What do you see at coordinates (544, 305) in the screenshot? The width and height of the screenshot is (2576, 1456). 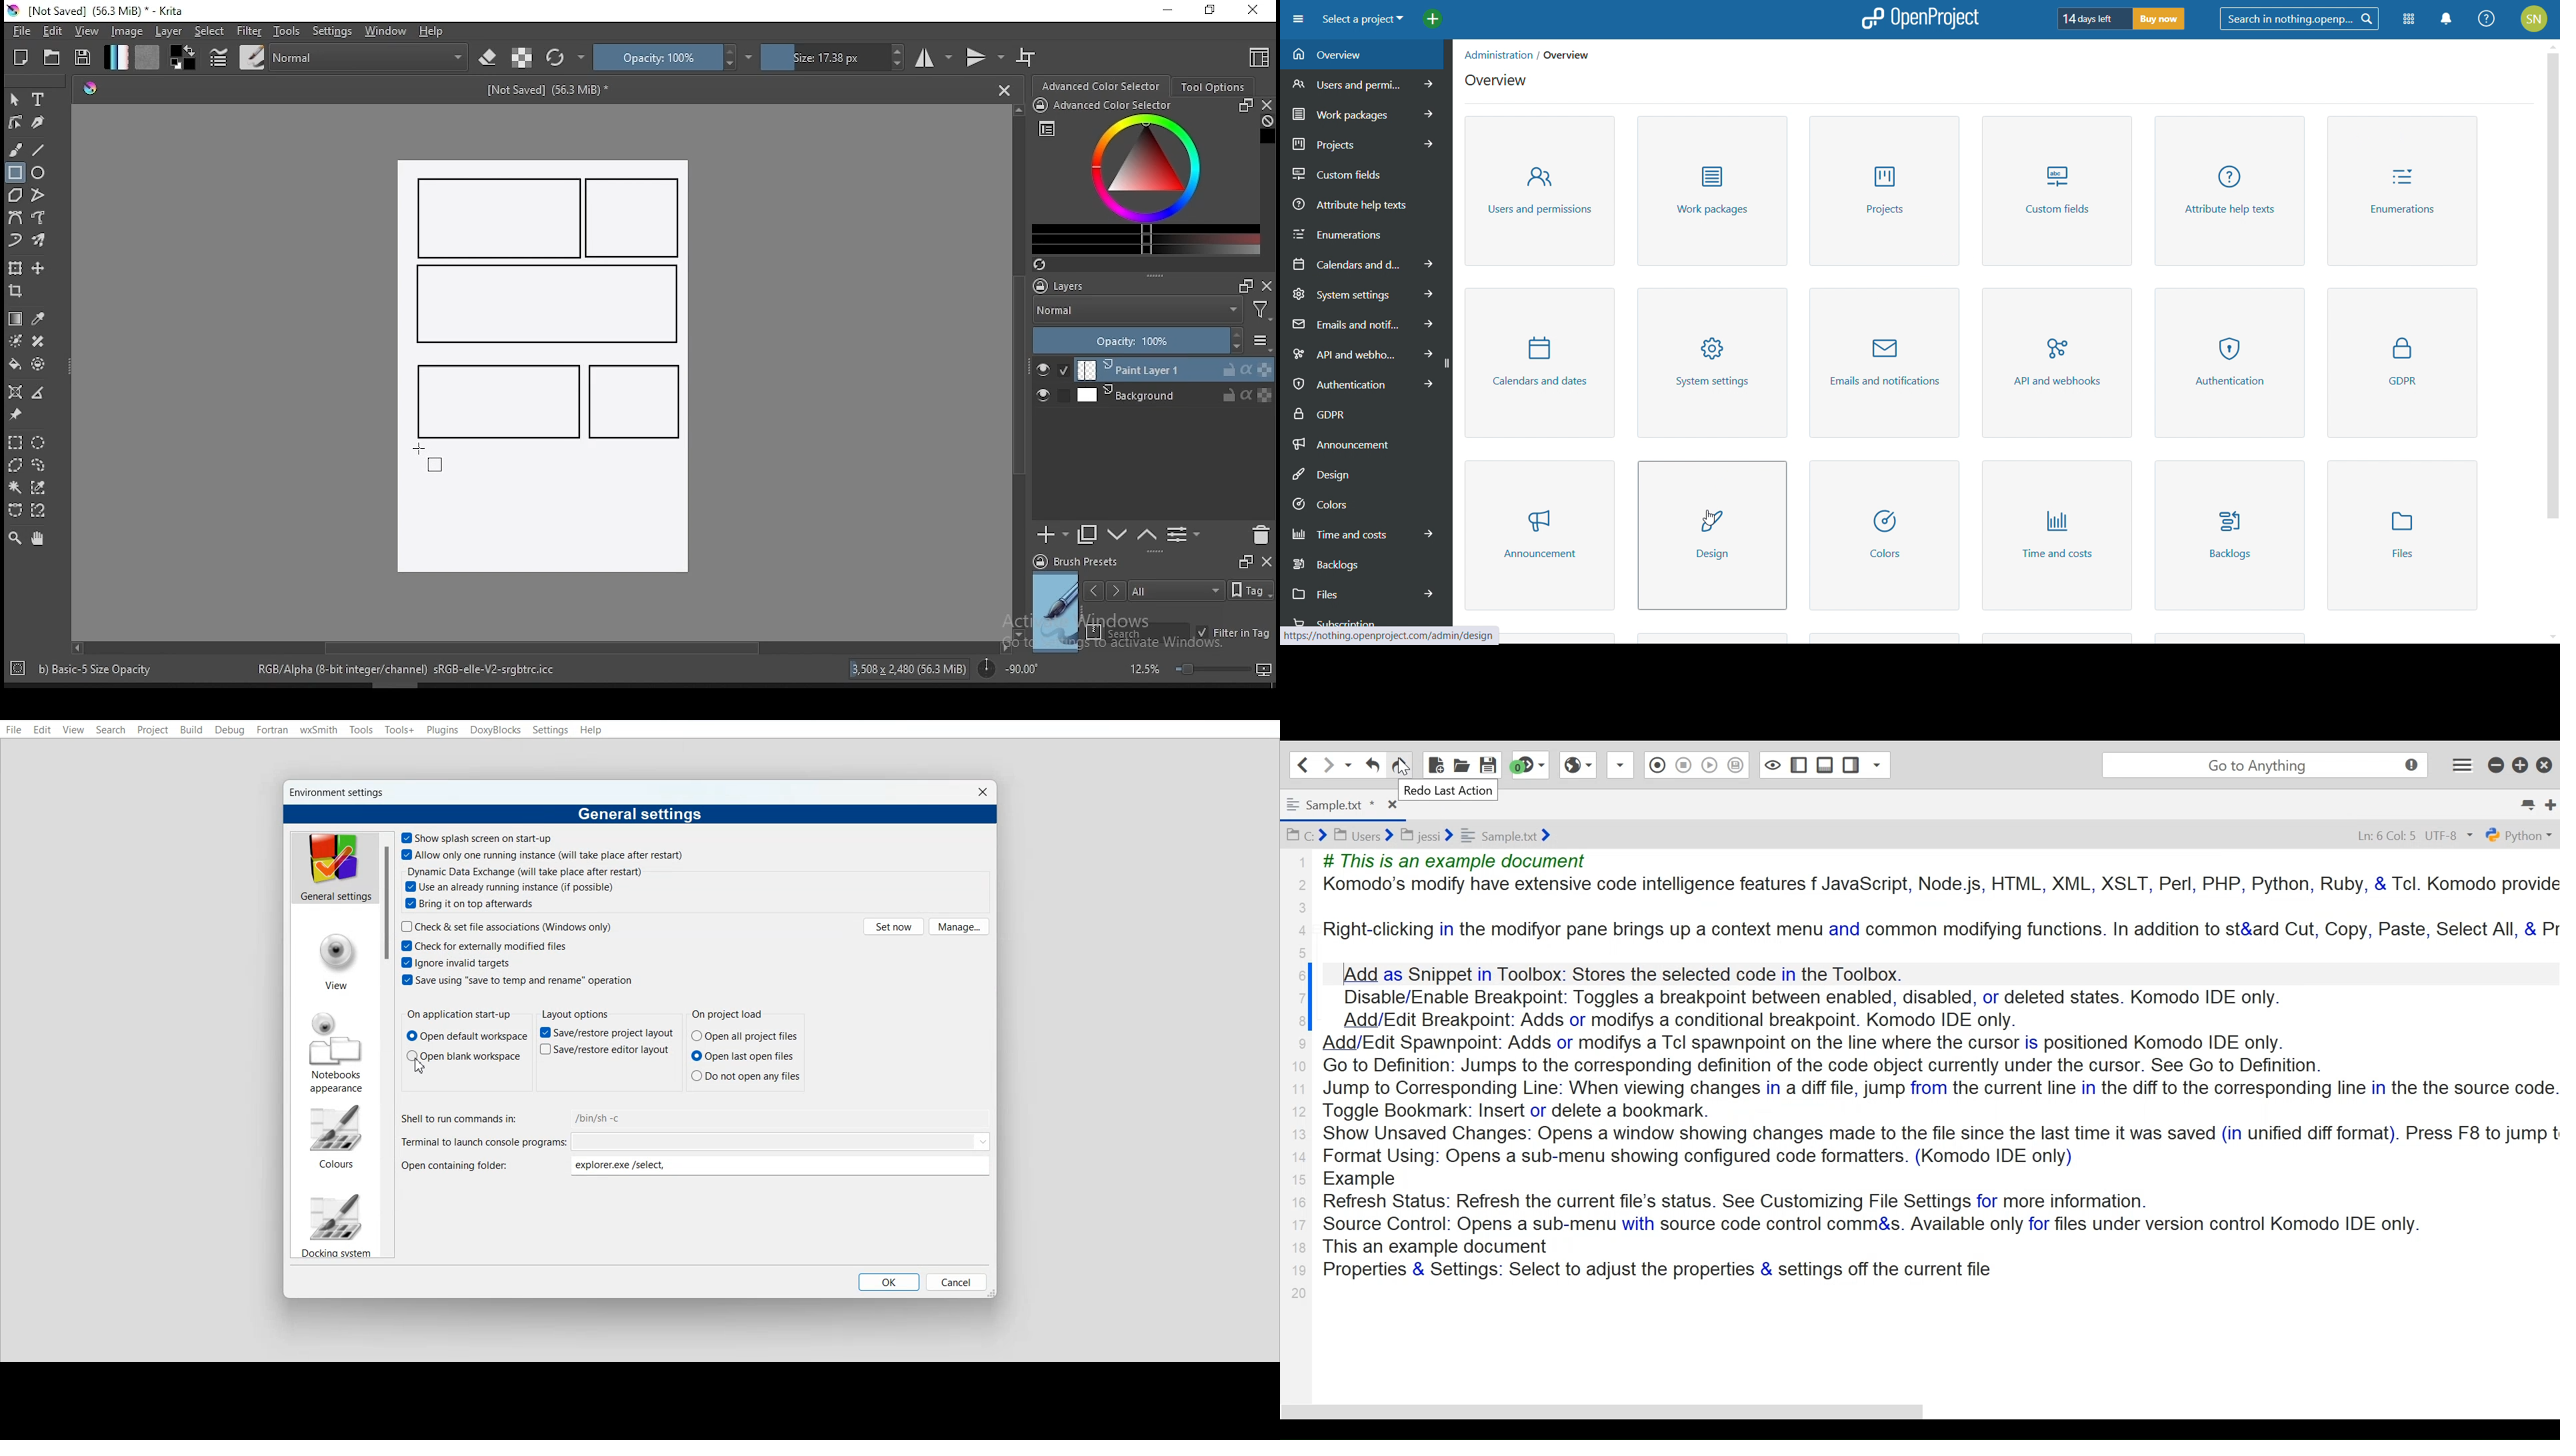 I see `new rectangle` at bounding box center [544, 305].